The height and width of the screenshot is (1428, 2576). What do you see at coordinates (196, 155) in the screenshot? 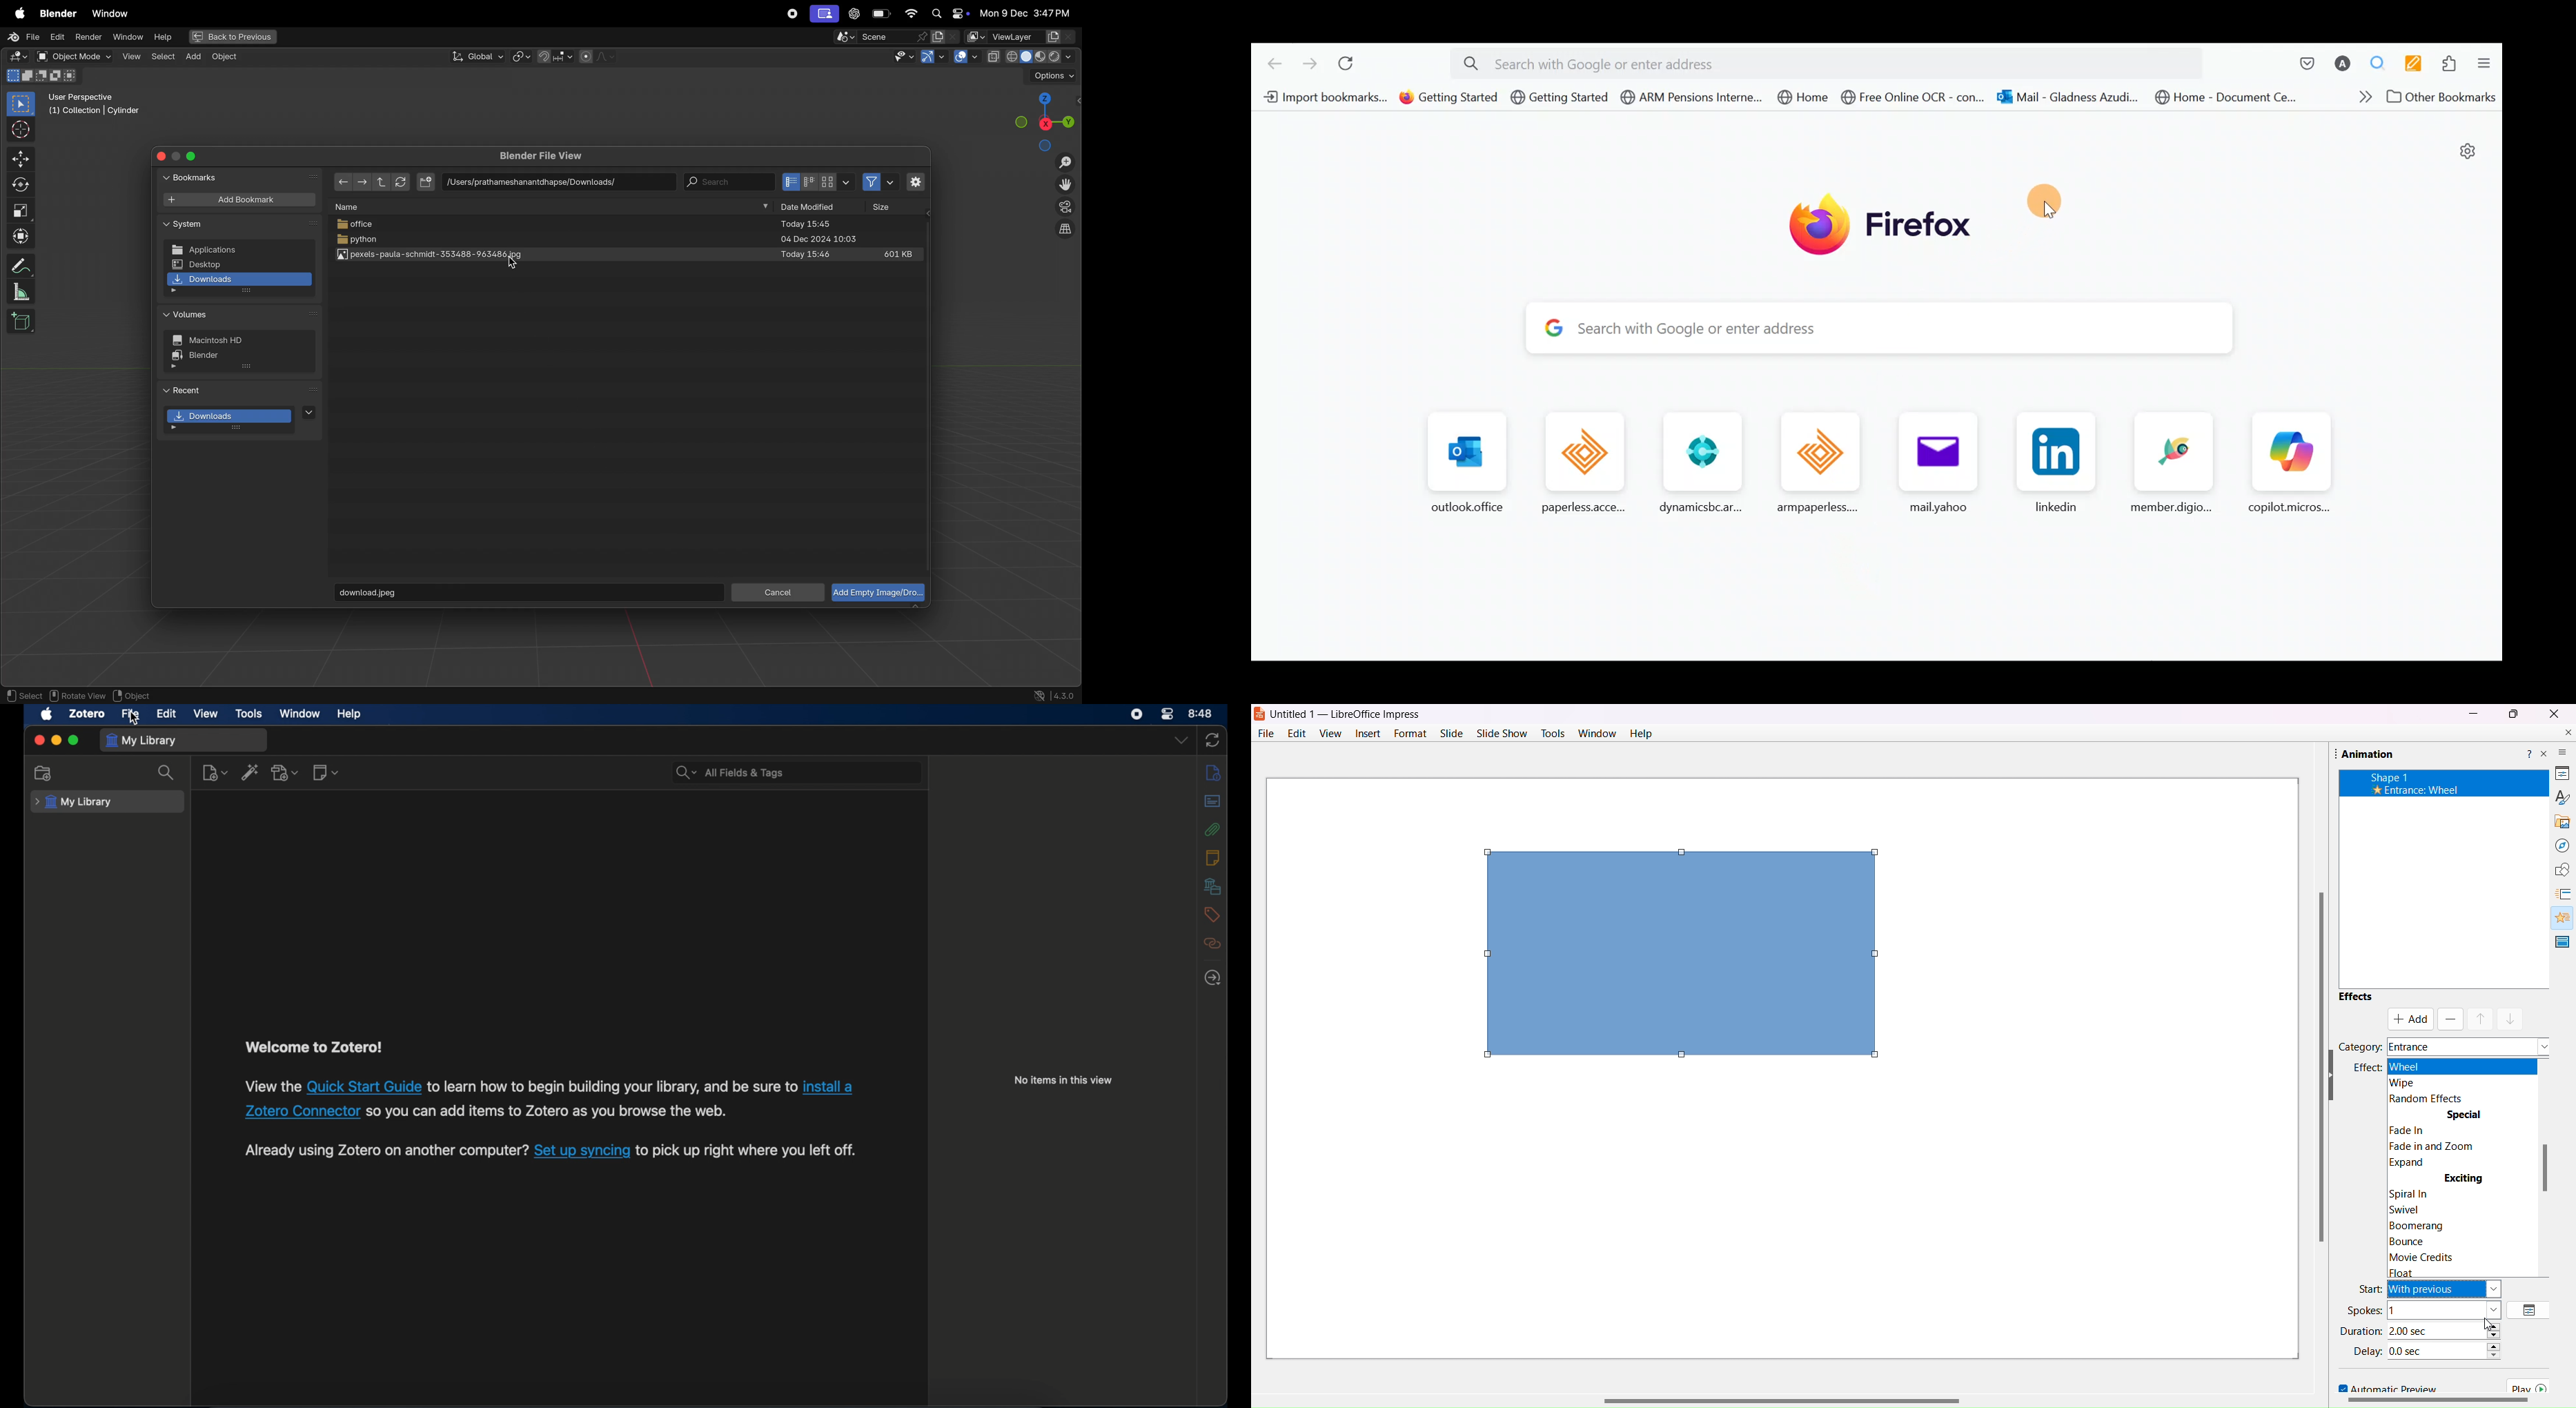
I see `close` at bounding box center [196, 155].